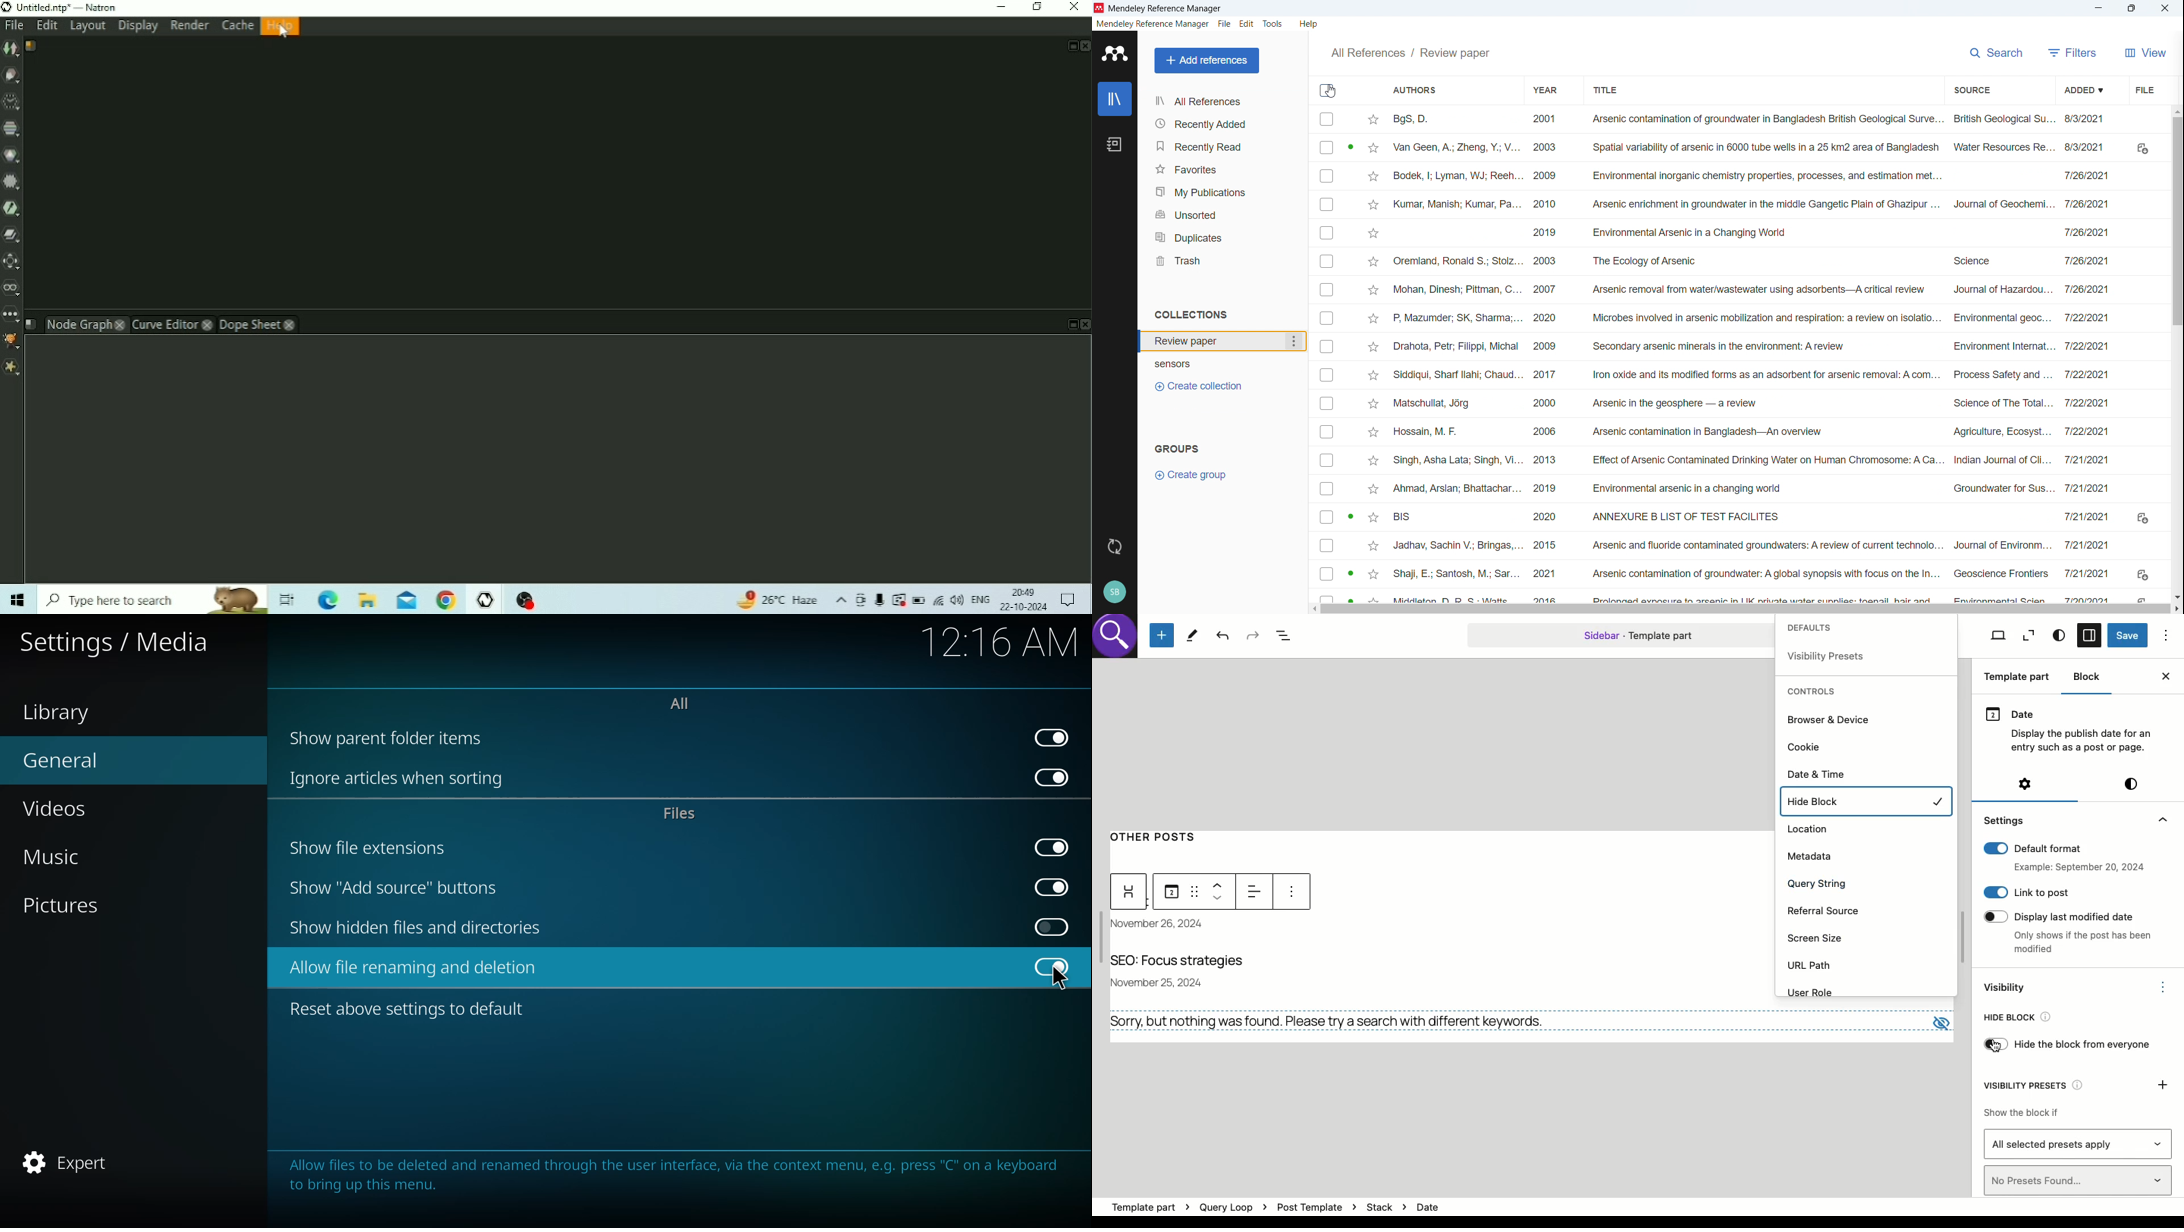 The width and height of the screenshot is (2184, 1232). Describe the element at coordinates (1746, 609) in the screenshot. I see `Horizontal scrollbar ` at that location.